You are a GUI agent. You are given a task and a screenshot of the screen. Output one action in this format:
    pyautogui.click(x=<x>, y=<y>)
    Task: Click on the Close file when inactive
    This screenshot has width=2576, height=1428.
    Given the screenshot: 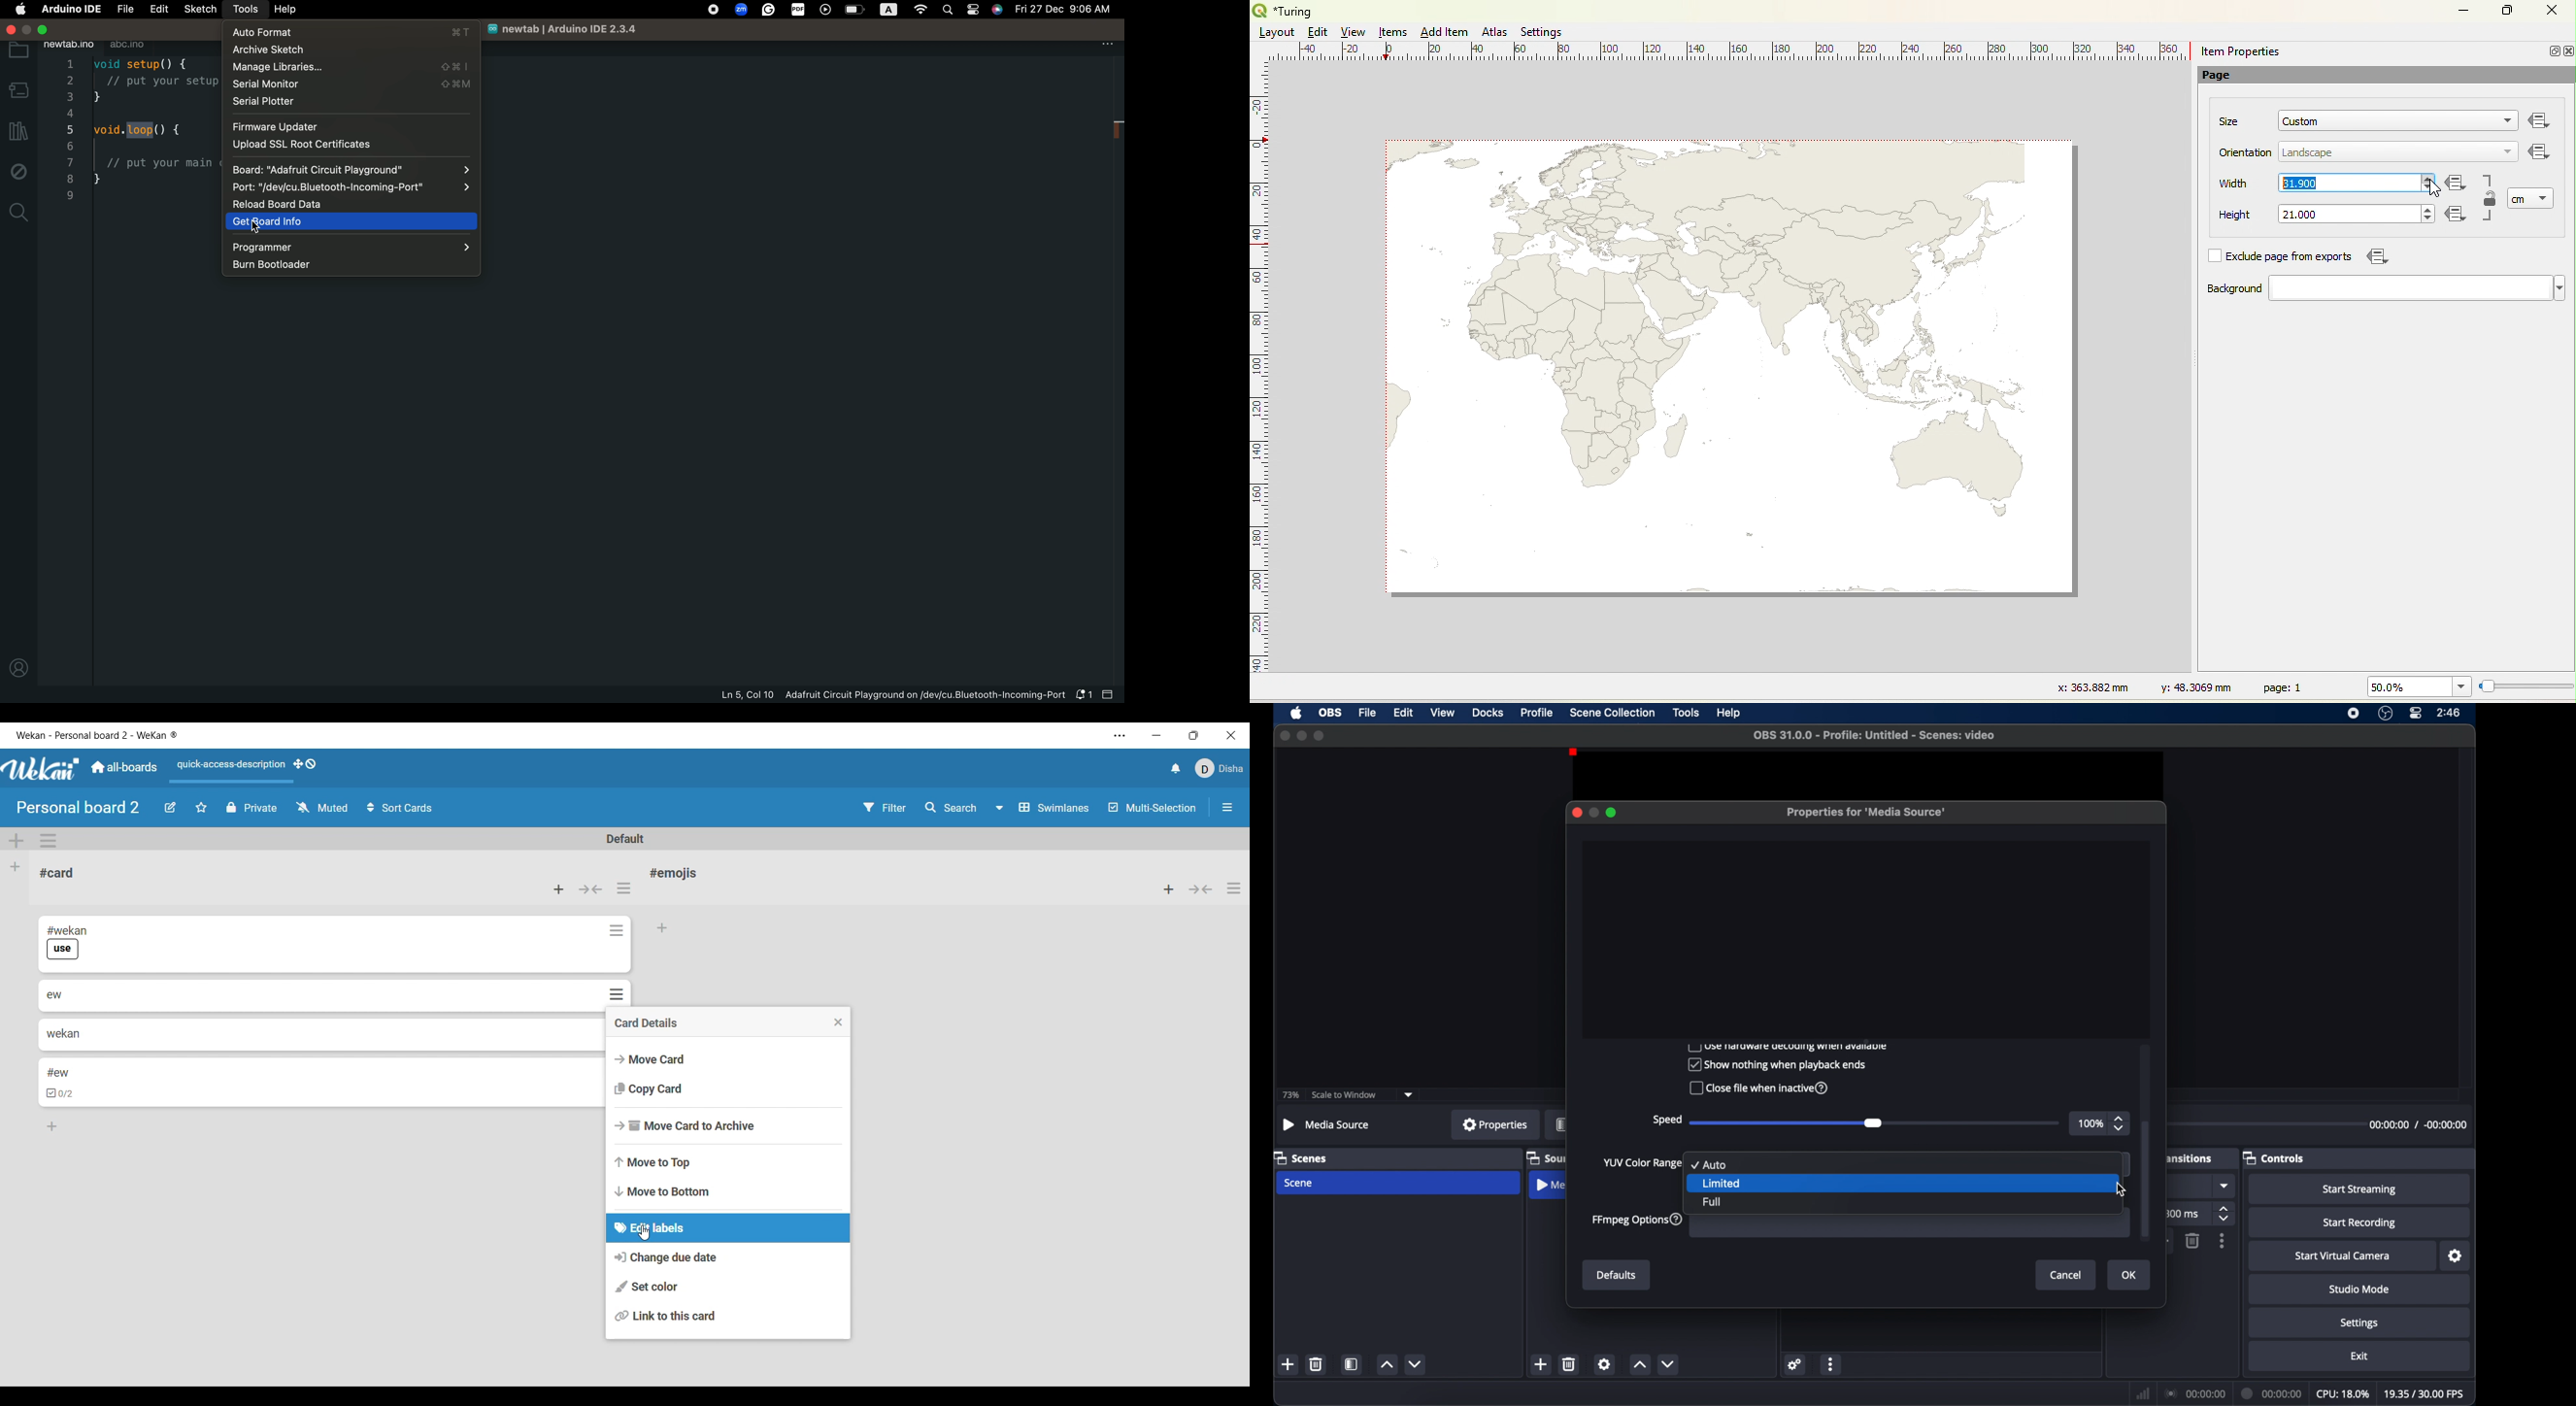 What is the action you would take?
    pyautogui.click(x=1757, y=1088)
    